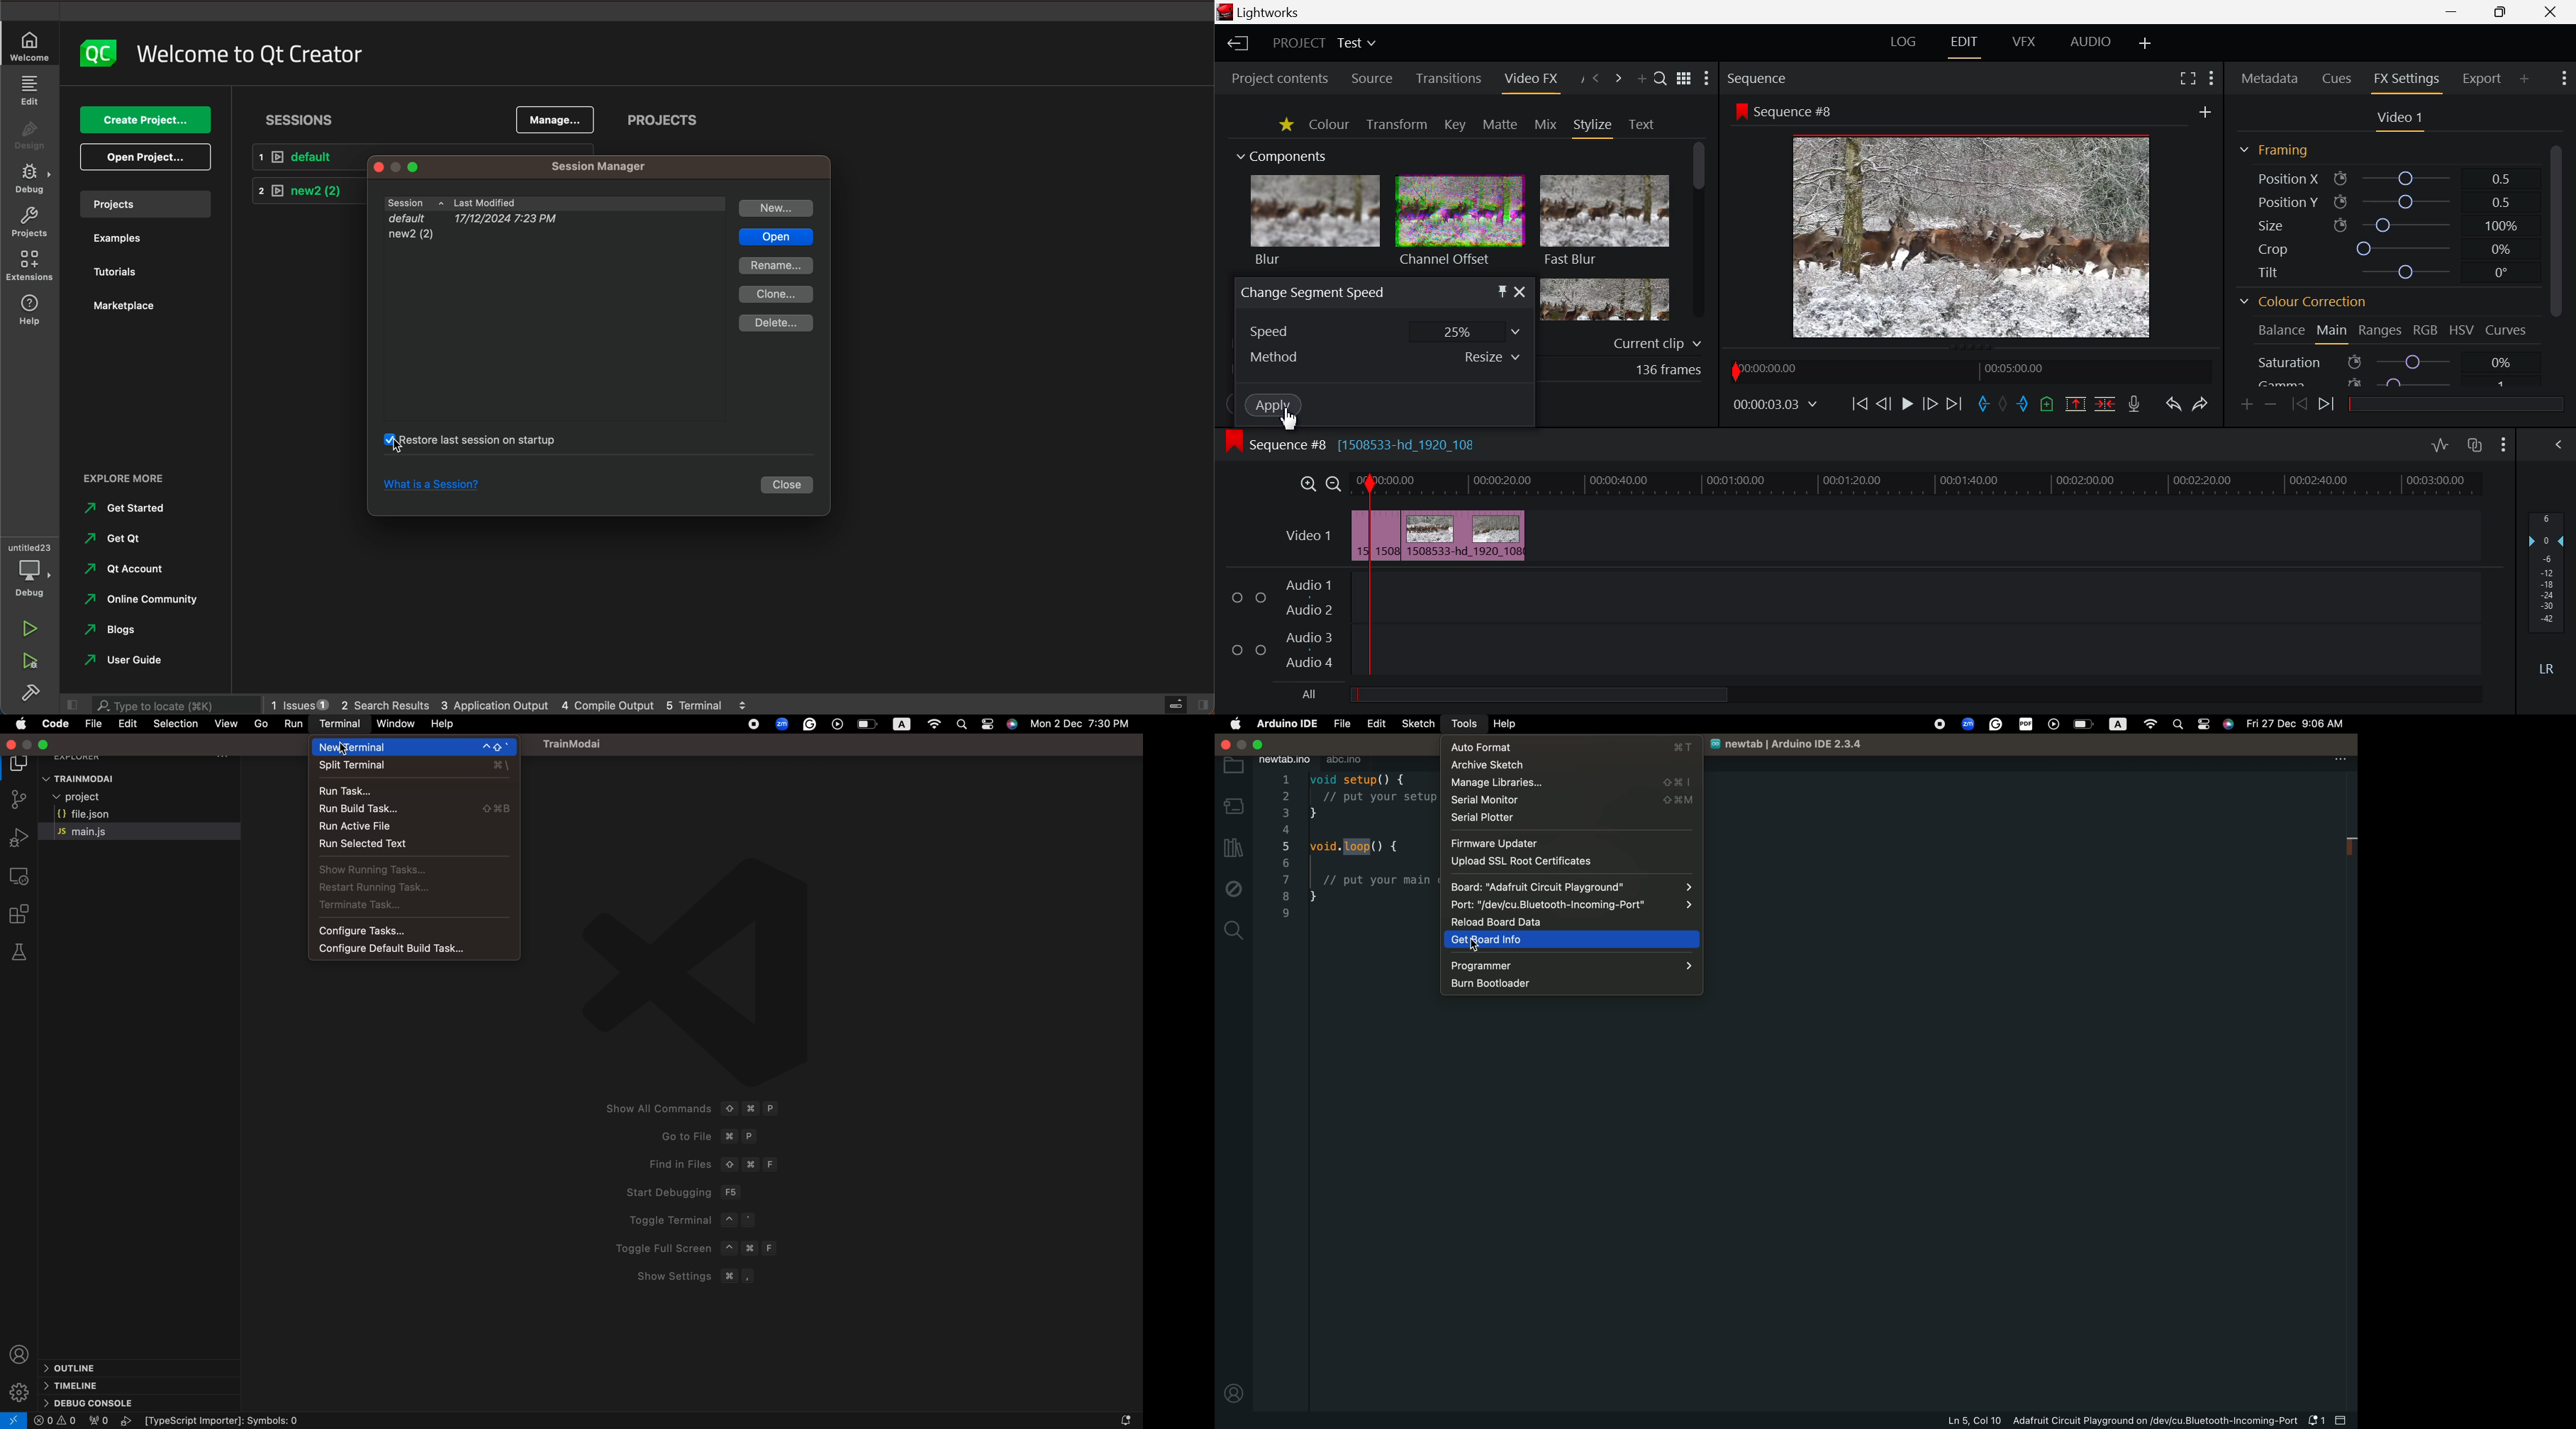 This screenshot has height=1456, width=2576. I want to click on logo, so click(96, 53).